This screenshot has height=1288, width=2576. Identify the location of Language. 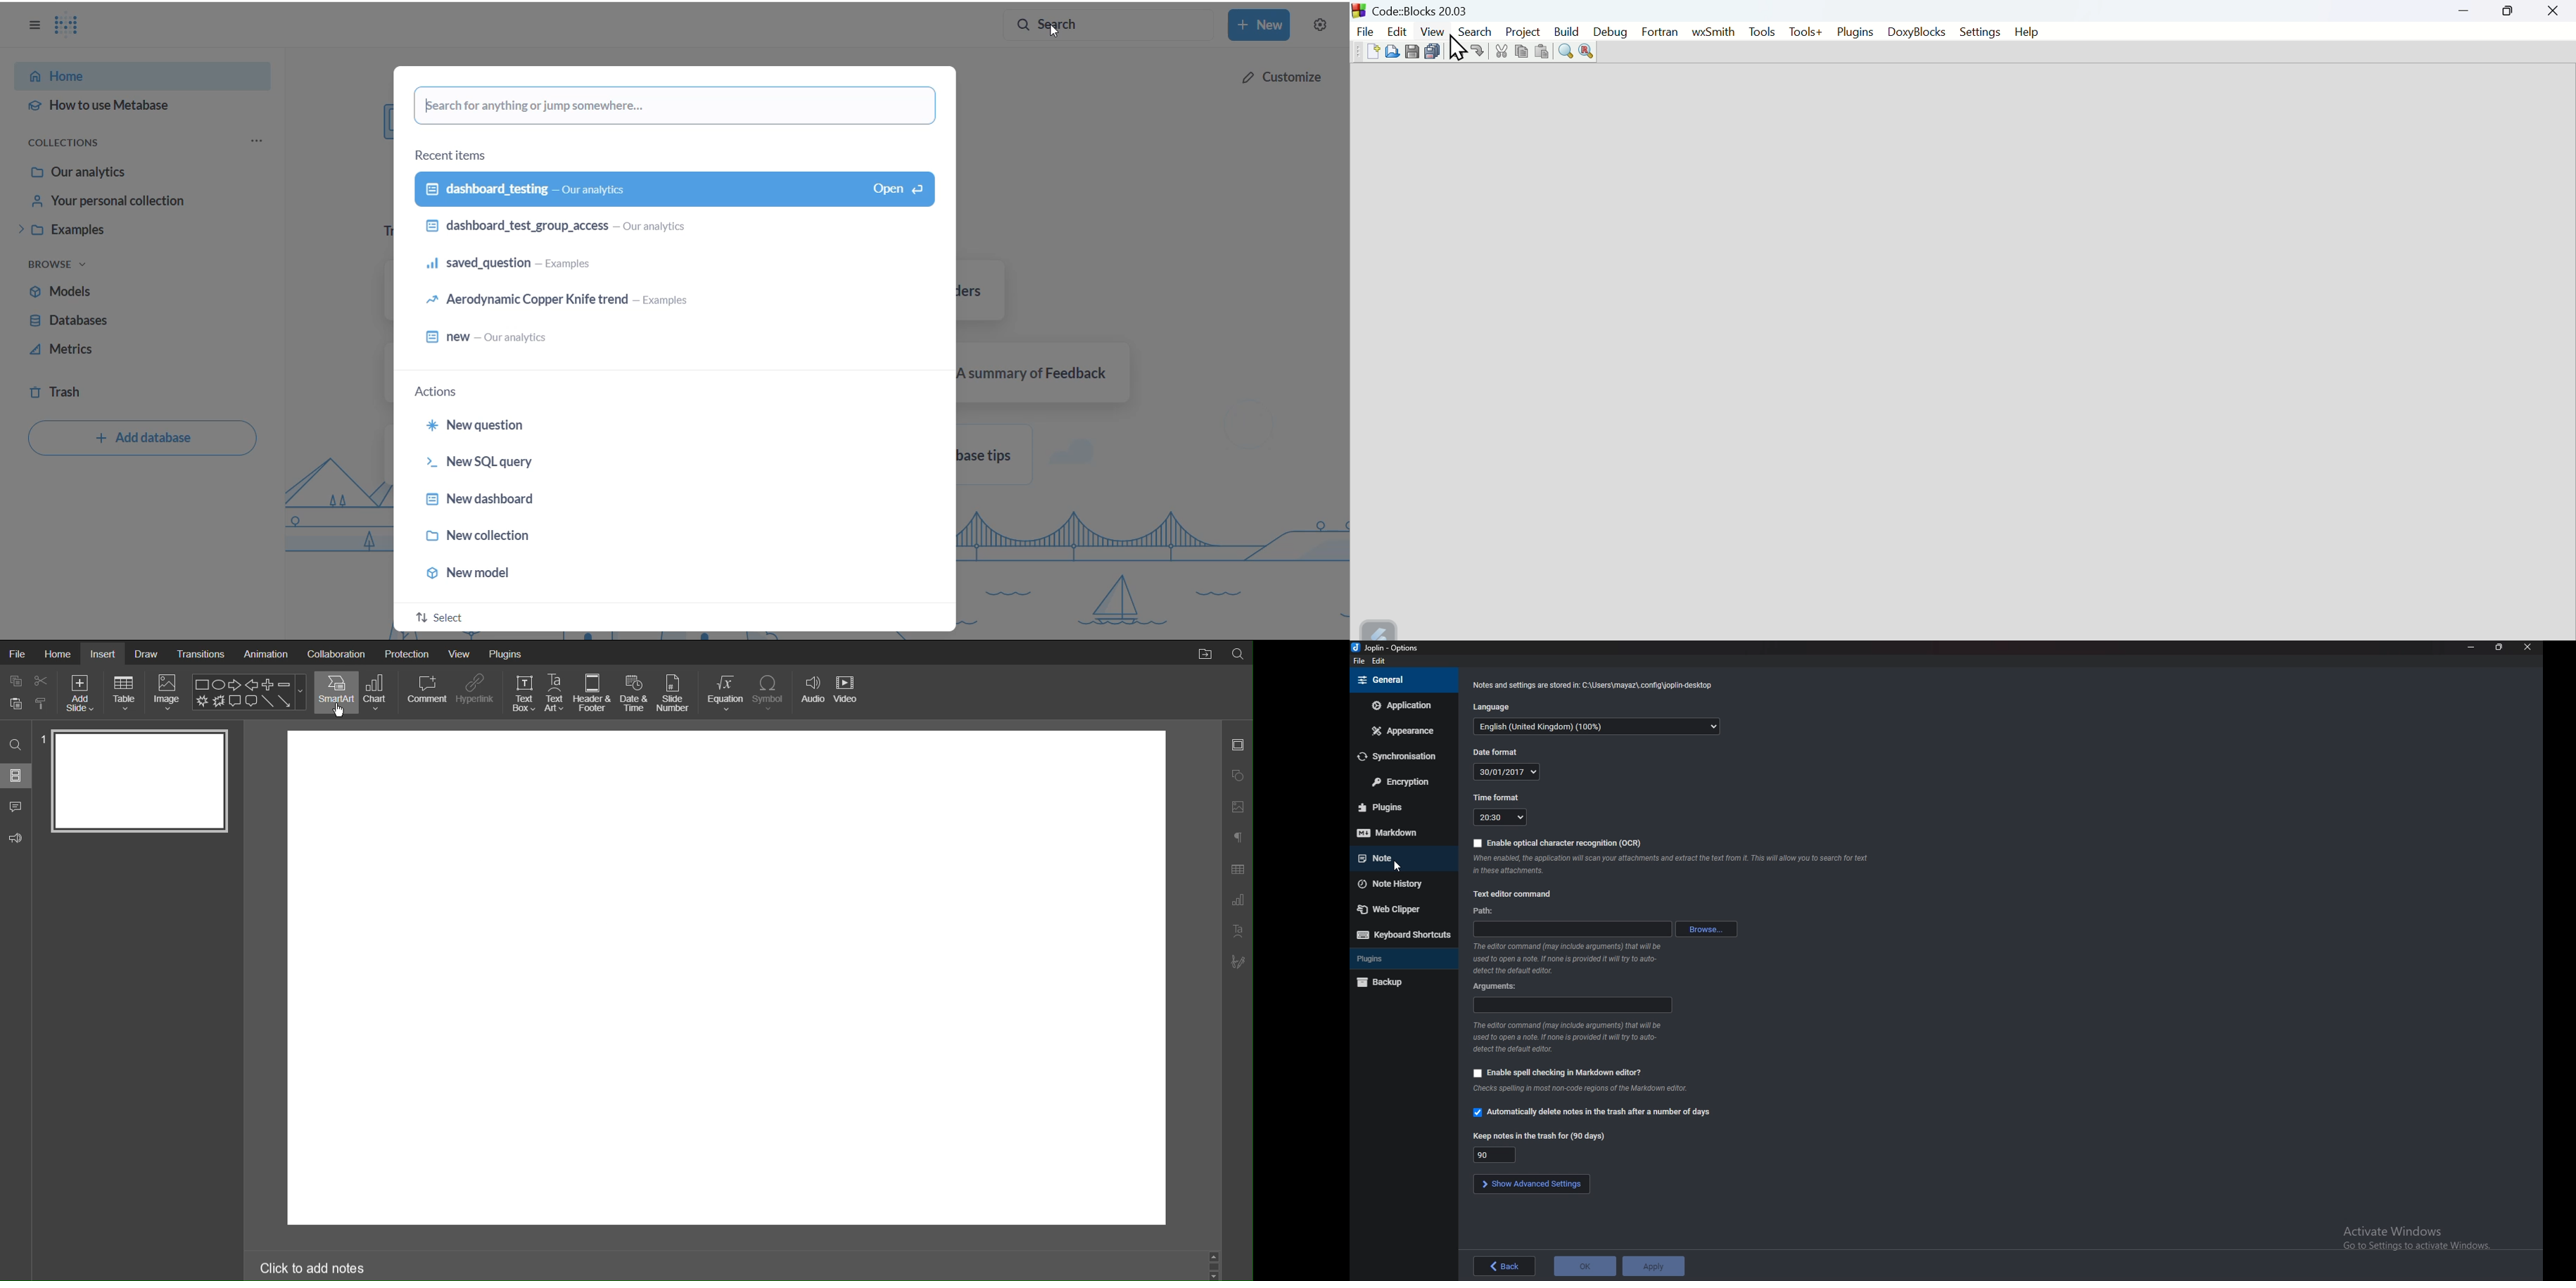
(1597, 727).